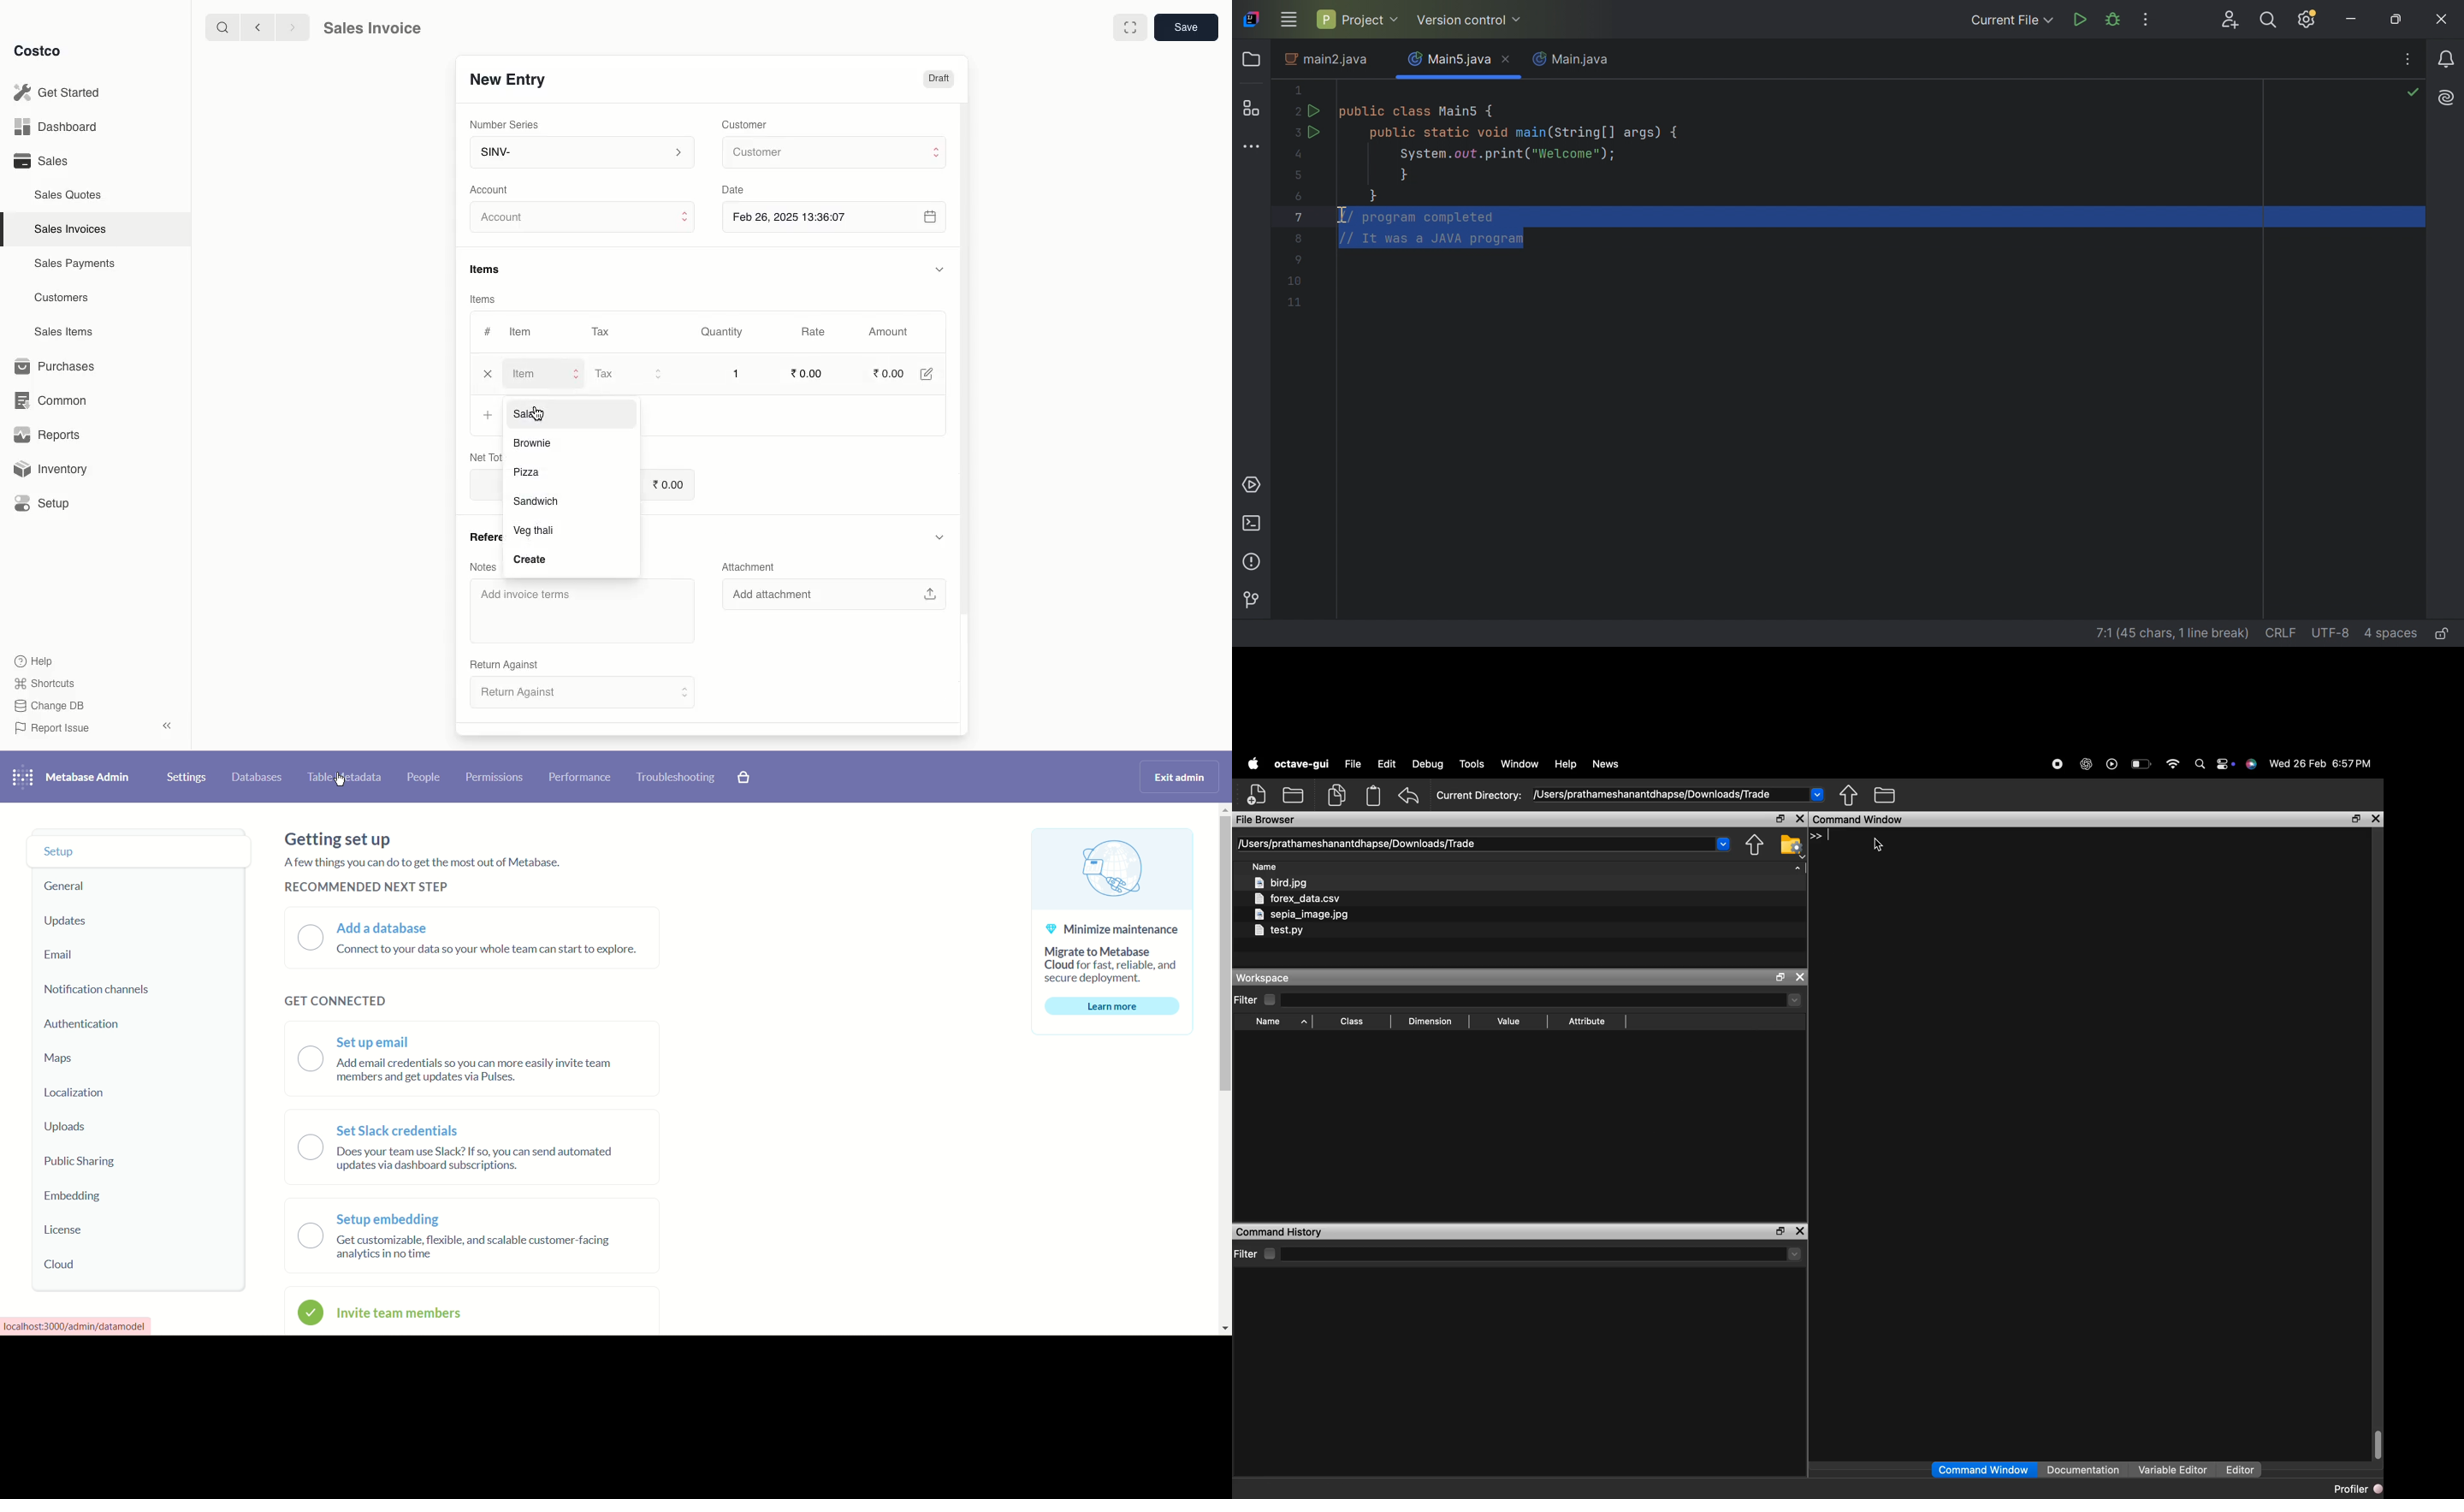  I want to click on Return Against, so click(584, 695).